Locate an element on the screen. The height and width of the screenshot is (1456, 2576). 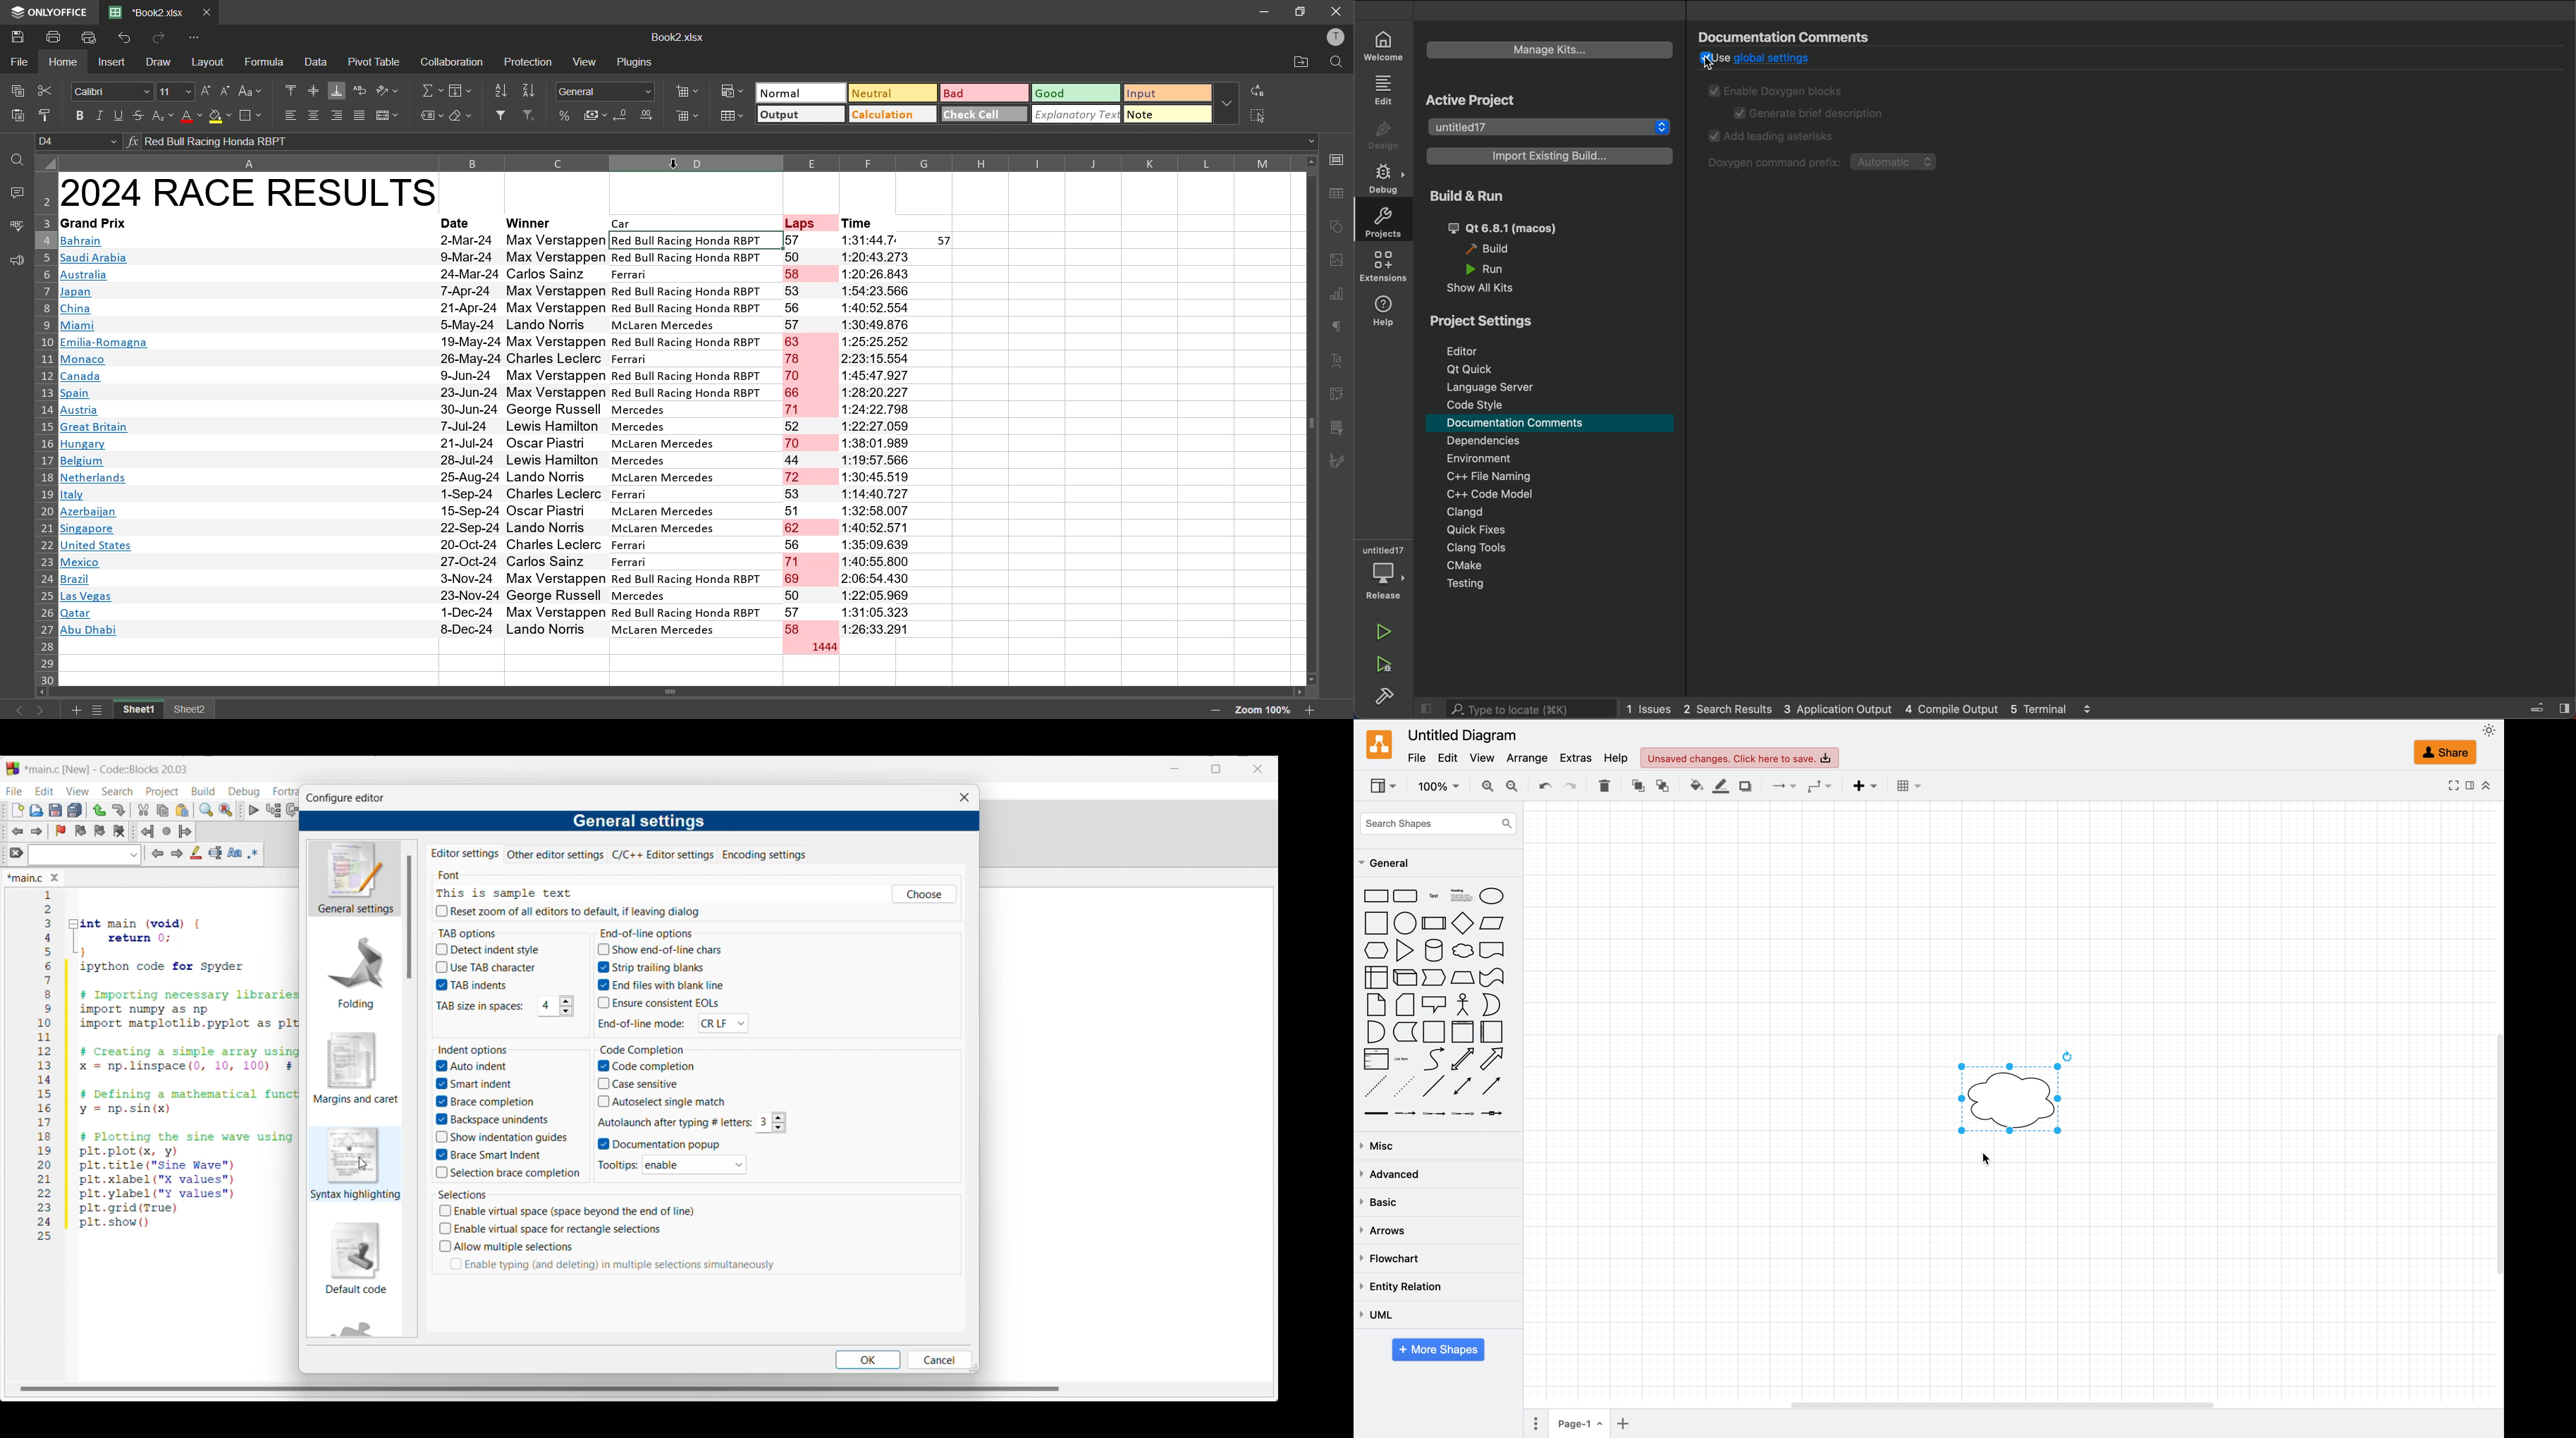
internal storage is located at coordinates (1378, 979).